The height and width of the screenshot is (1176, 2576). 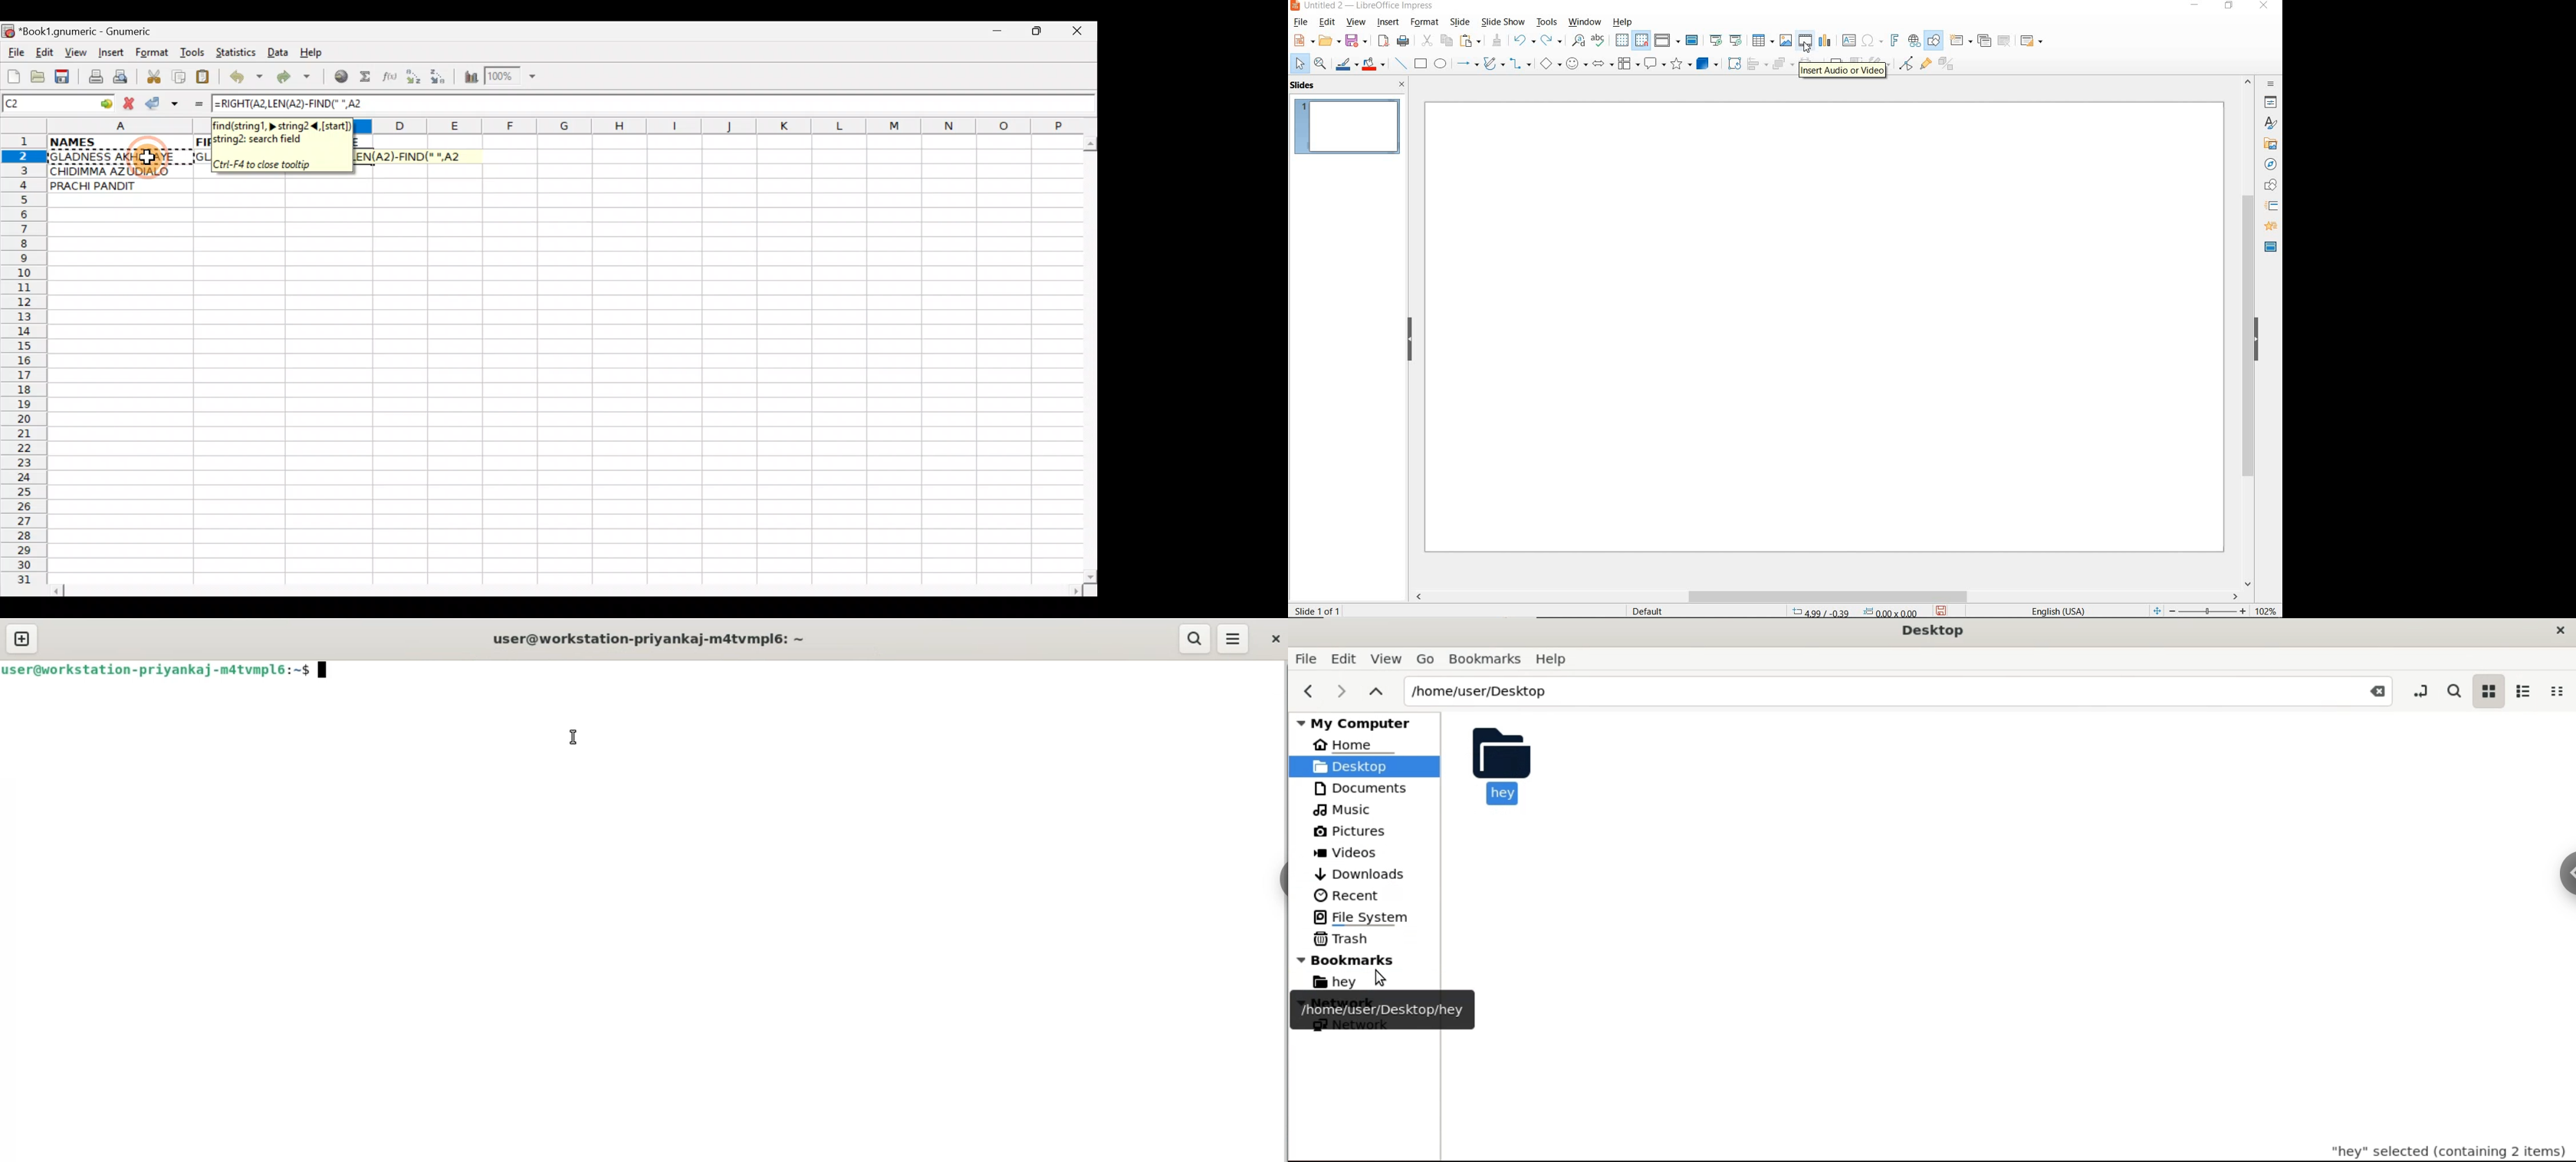 I want to click on Cursor on cell A2, so click(x=145, y=156).